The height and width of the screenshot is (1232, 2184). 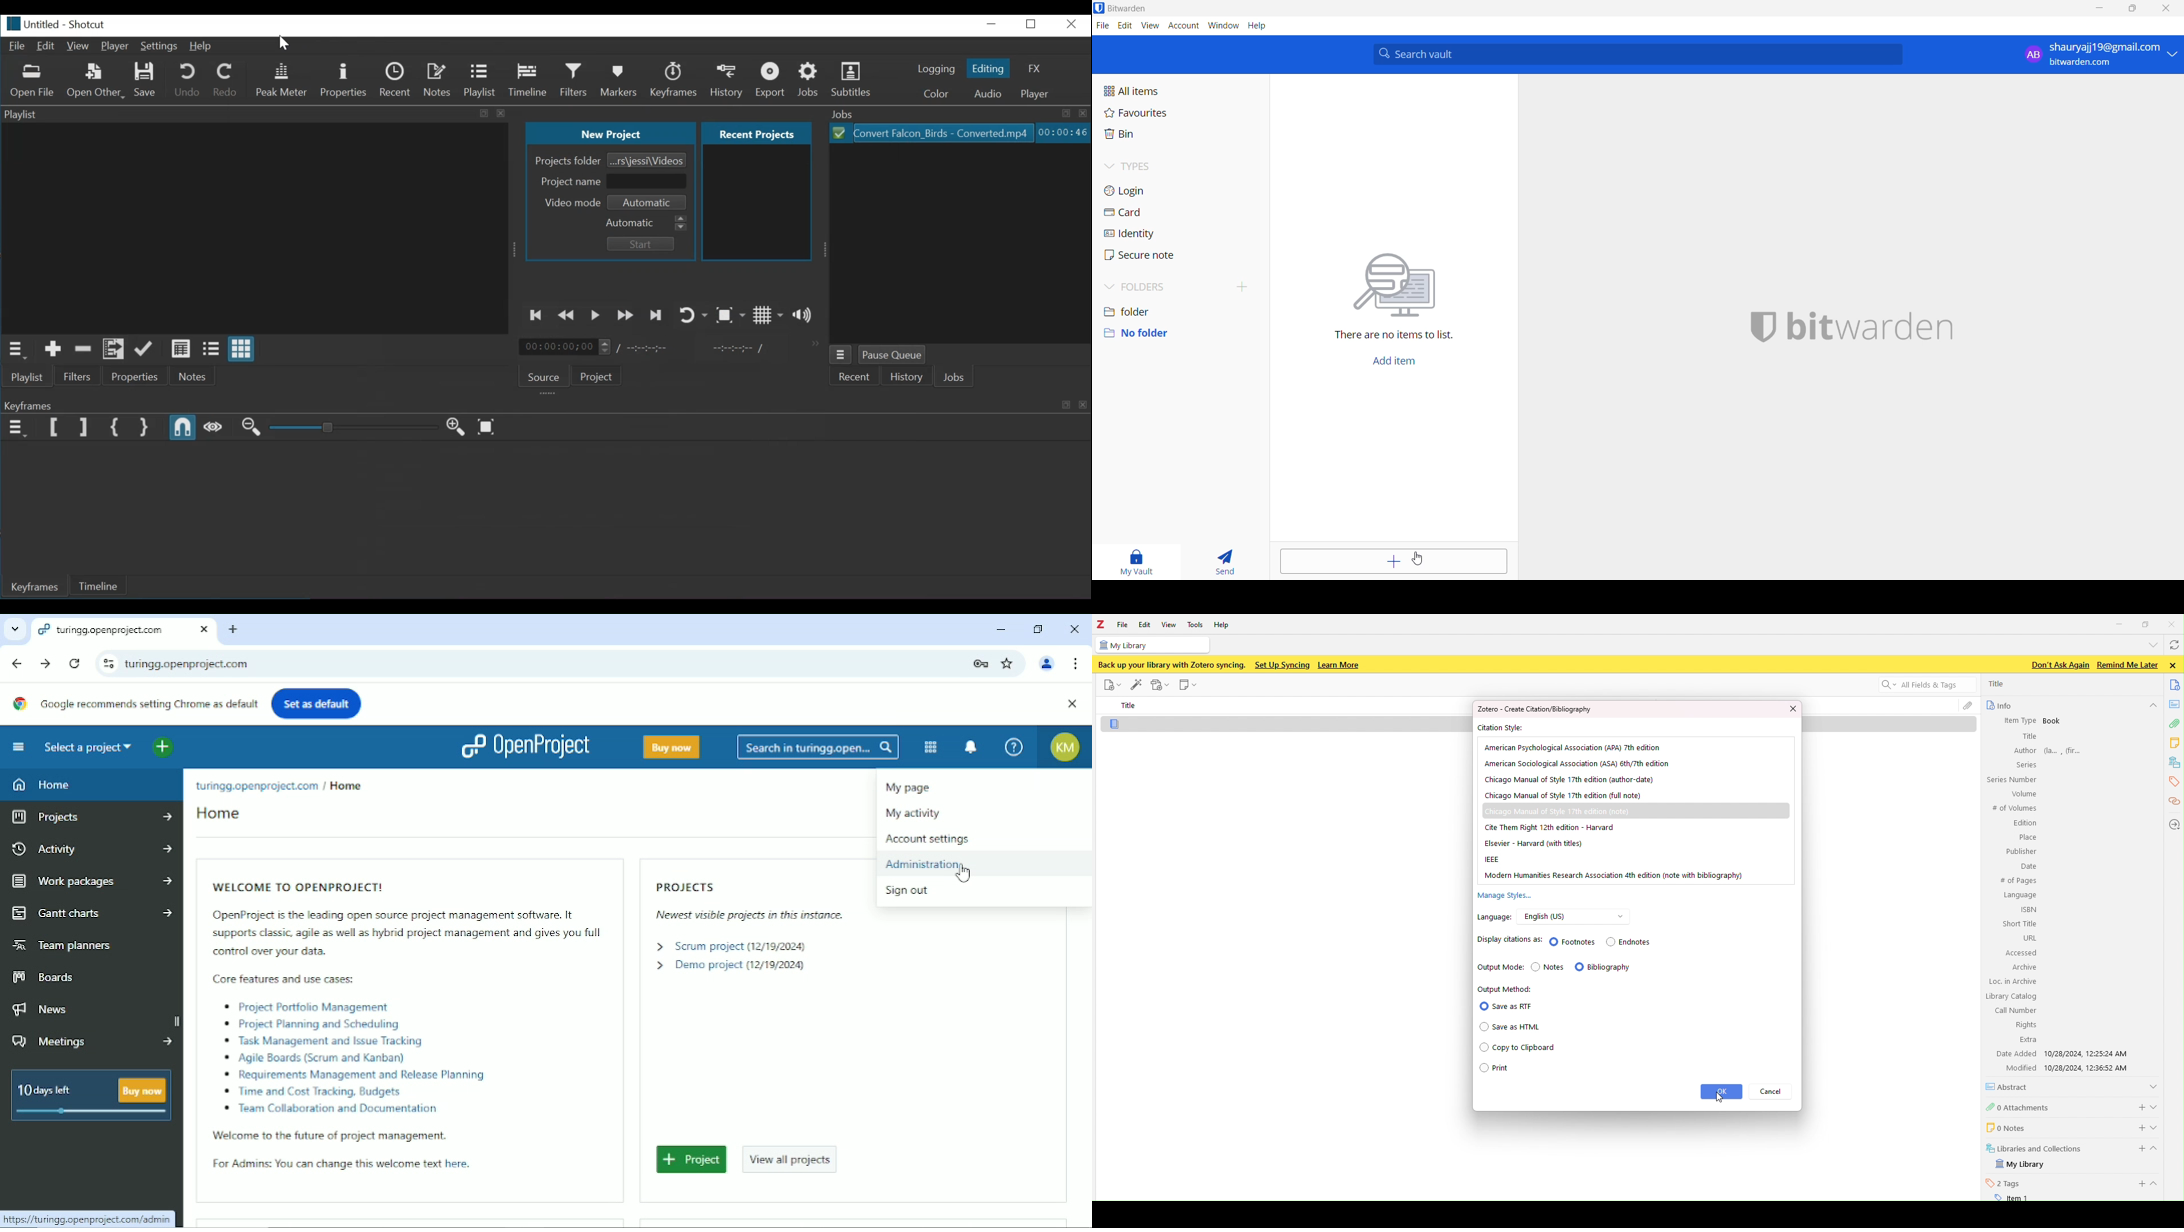 What do you see at coordinates (310, 1007) in the screenshot?
I see `‘& Project Portfolio Management` at bounding box center [310, 1007].